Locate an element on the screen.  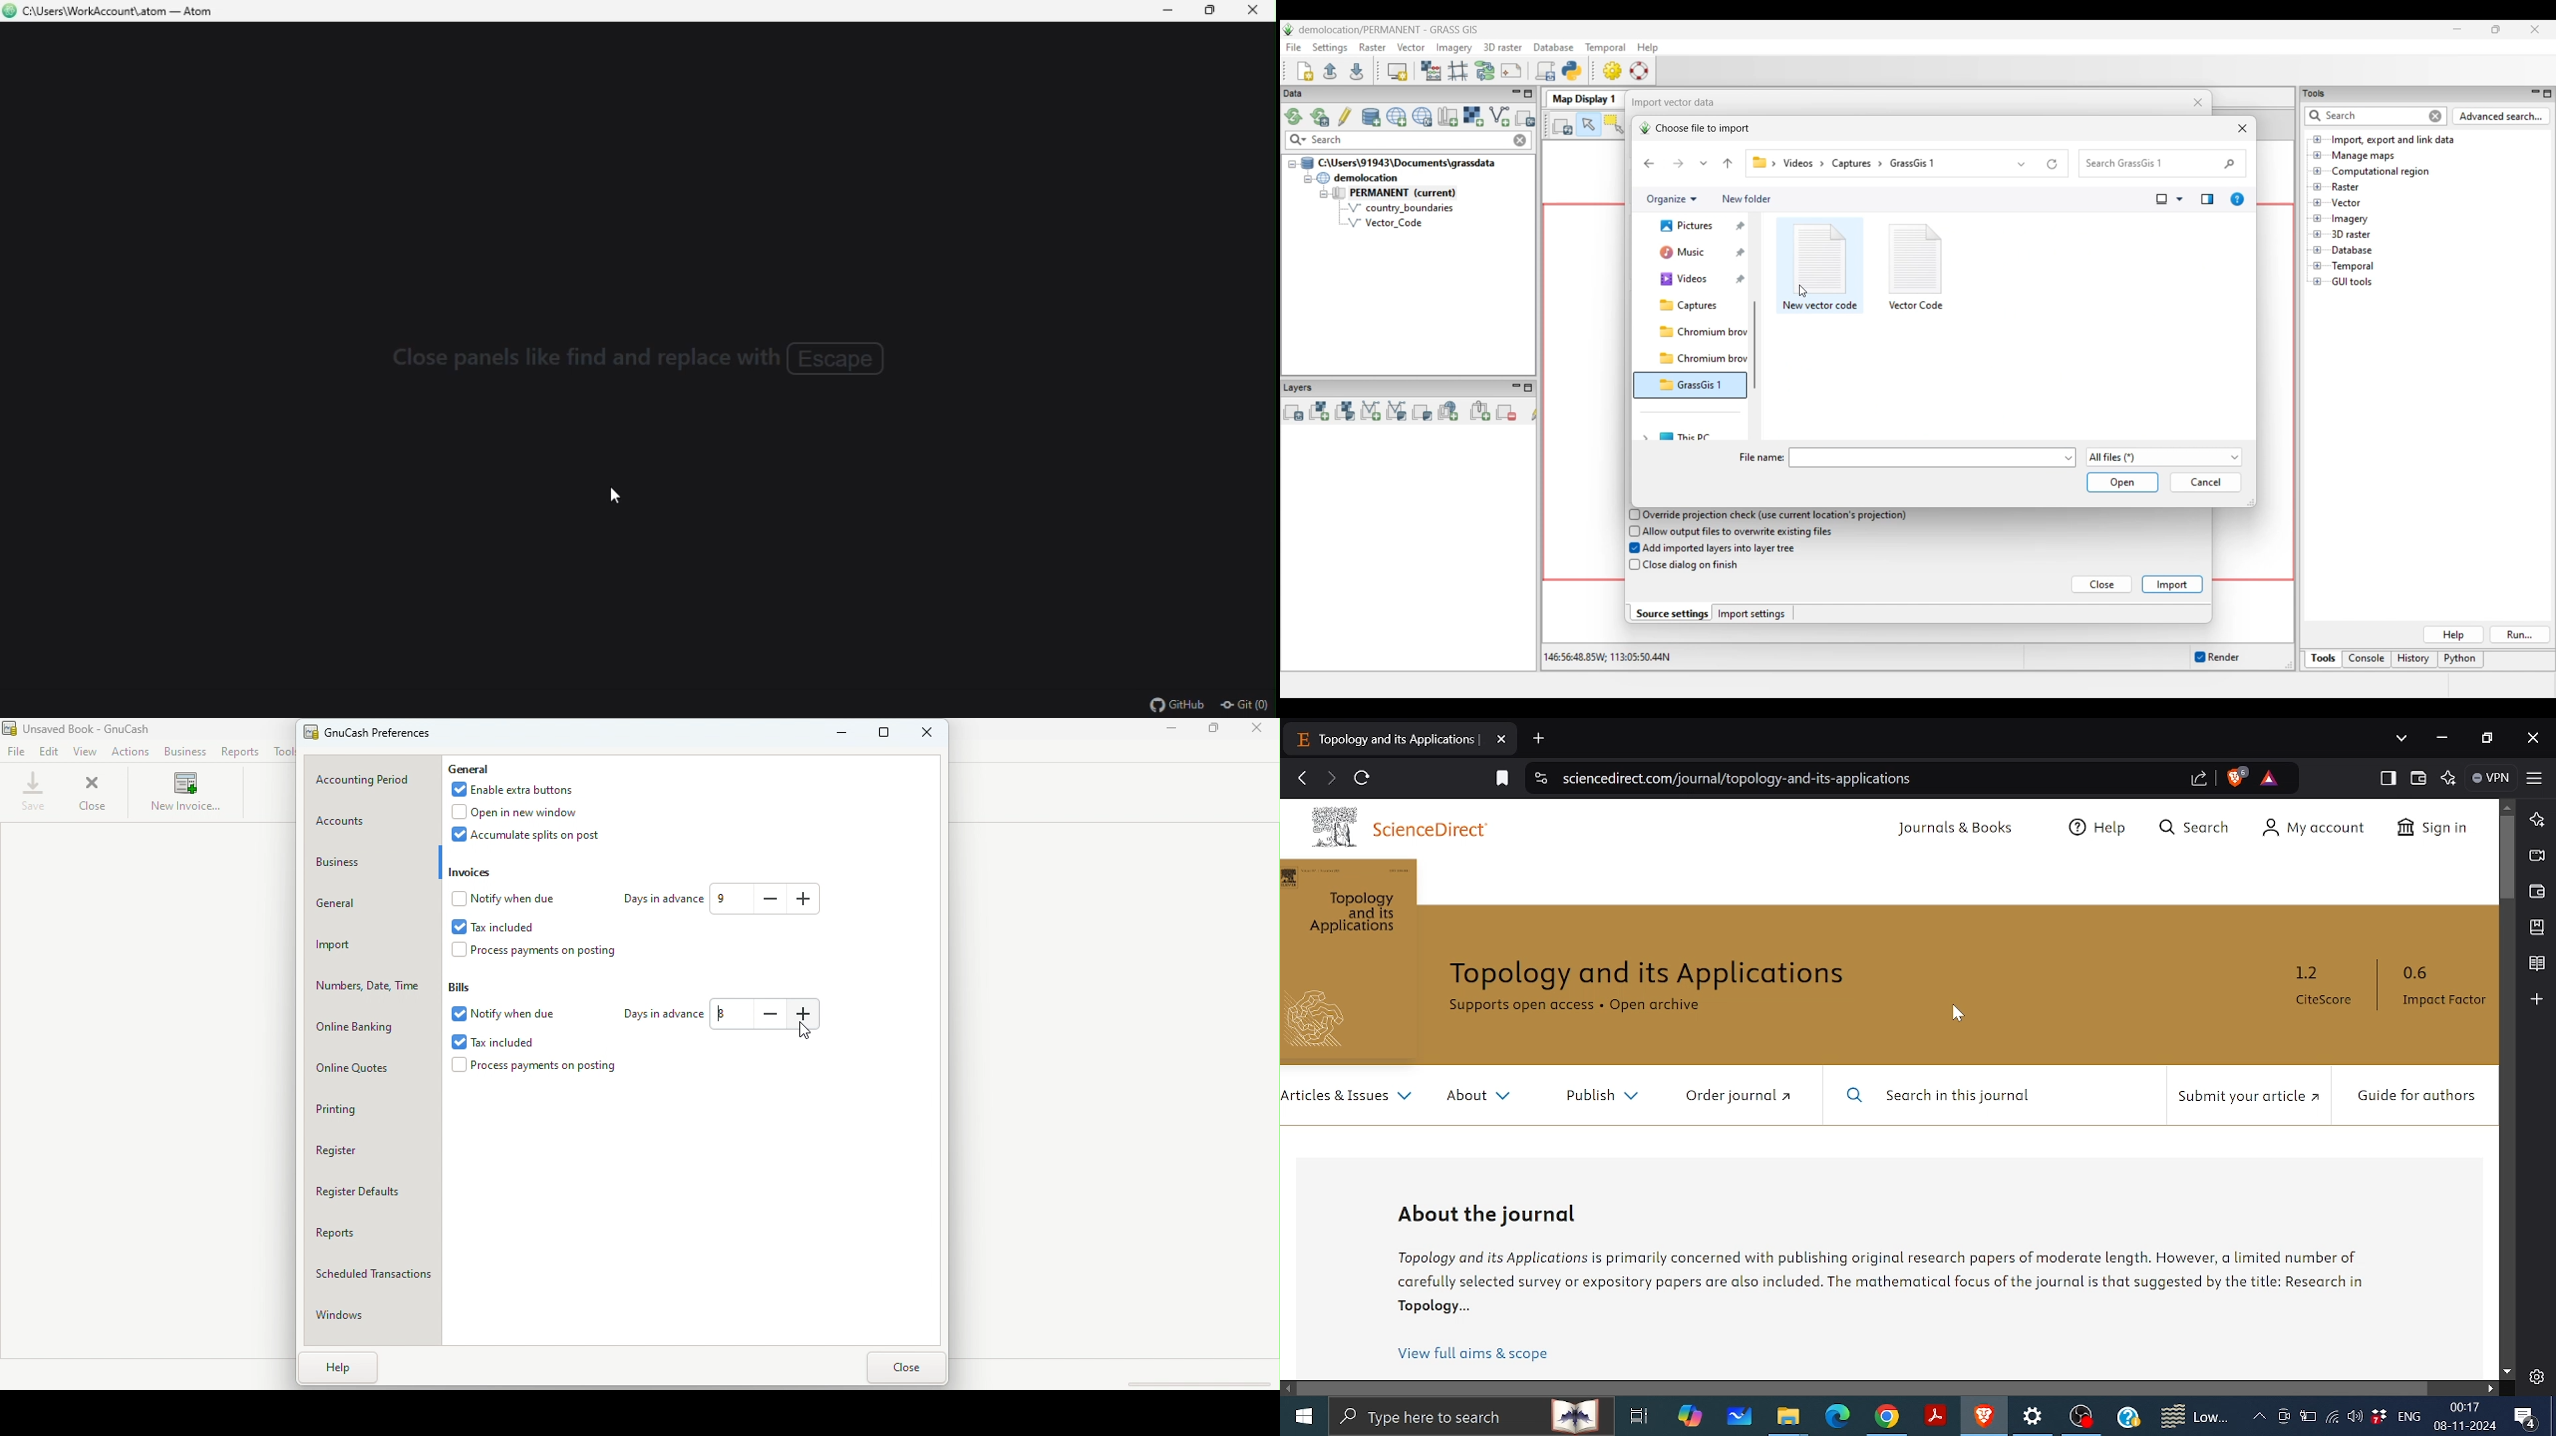
Windows is located at coordinates (371, 1316).